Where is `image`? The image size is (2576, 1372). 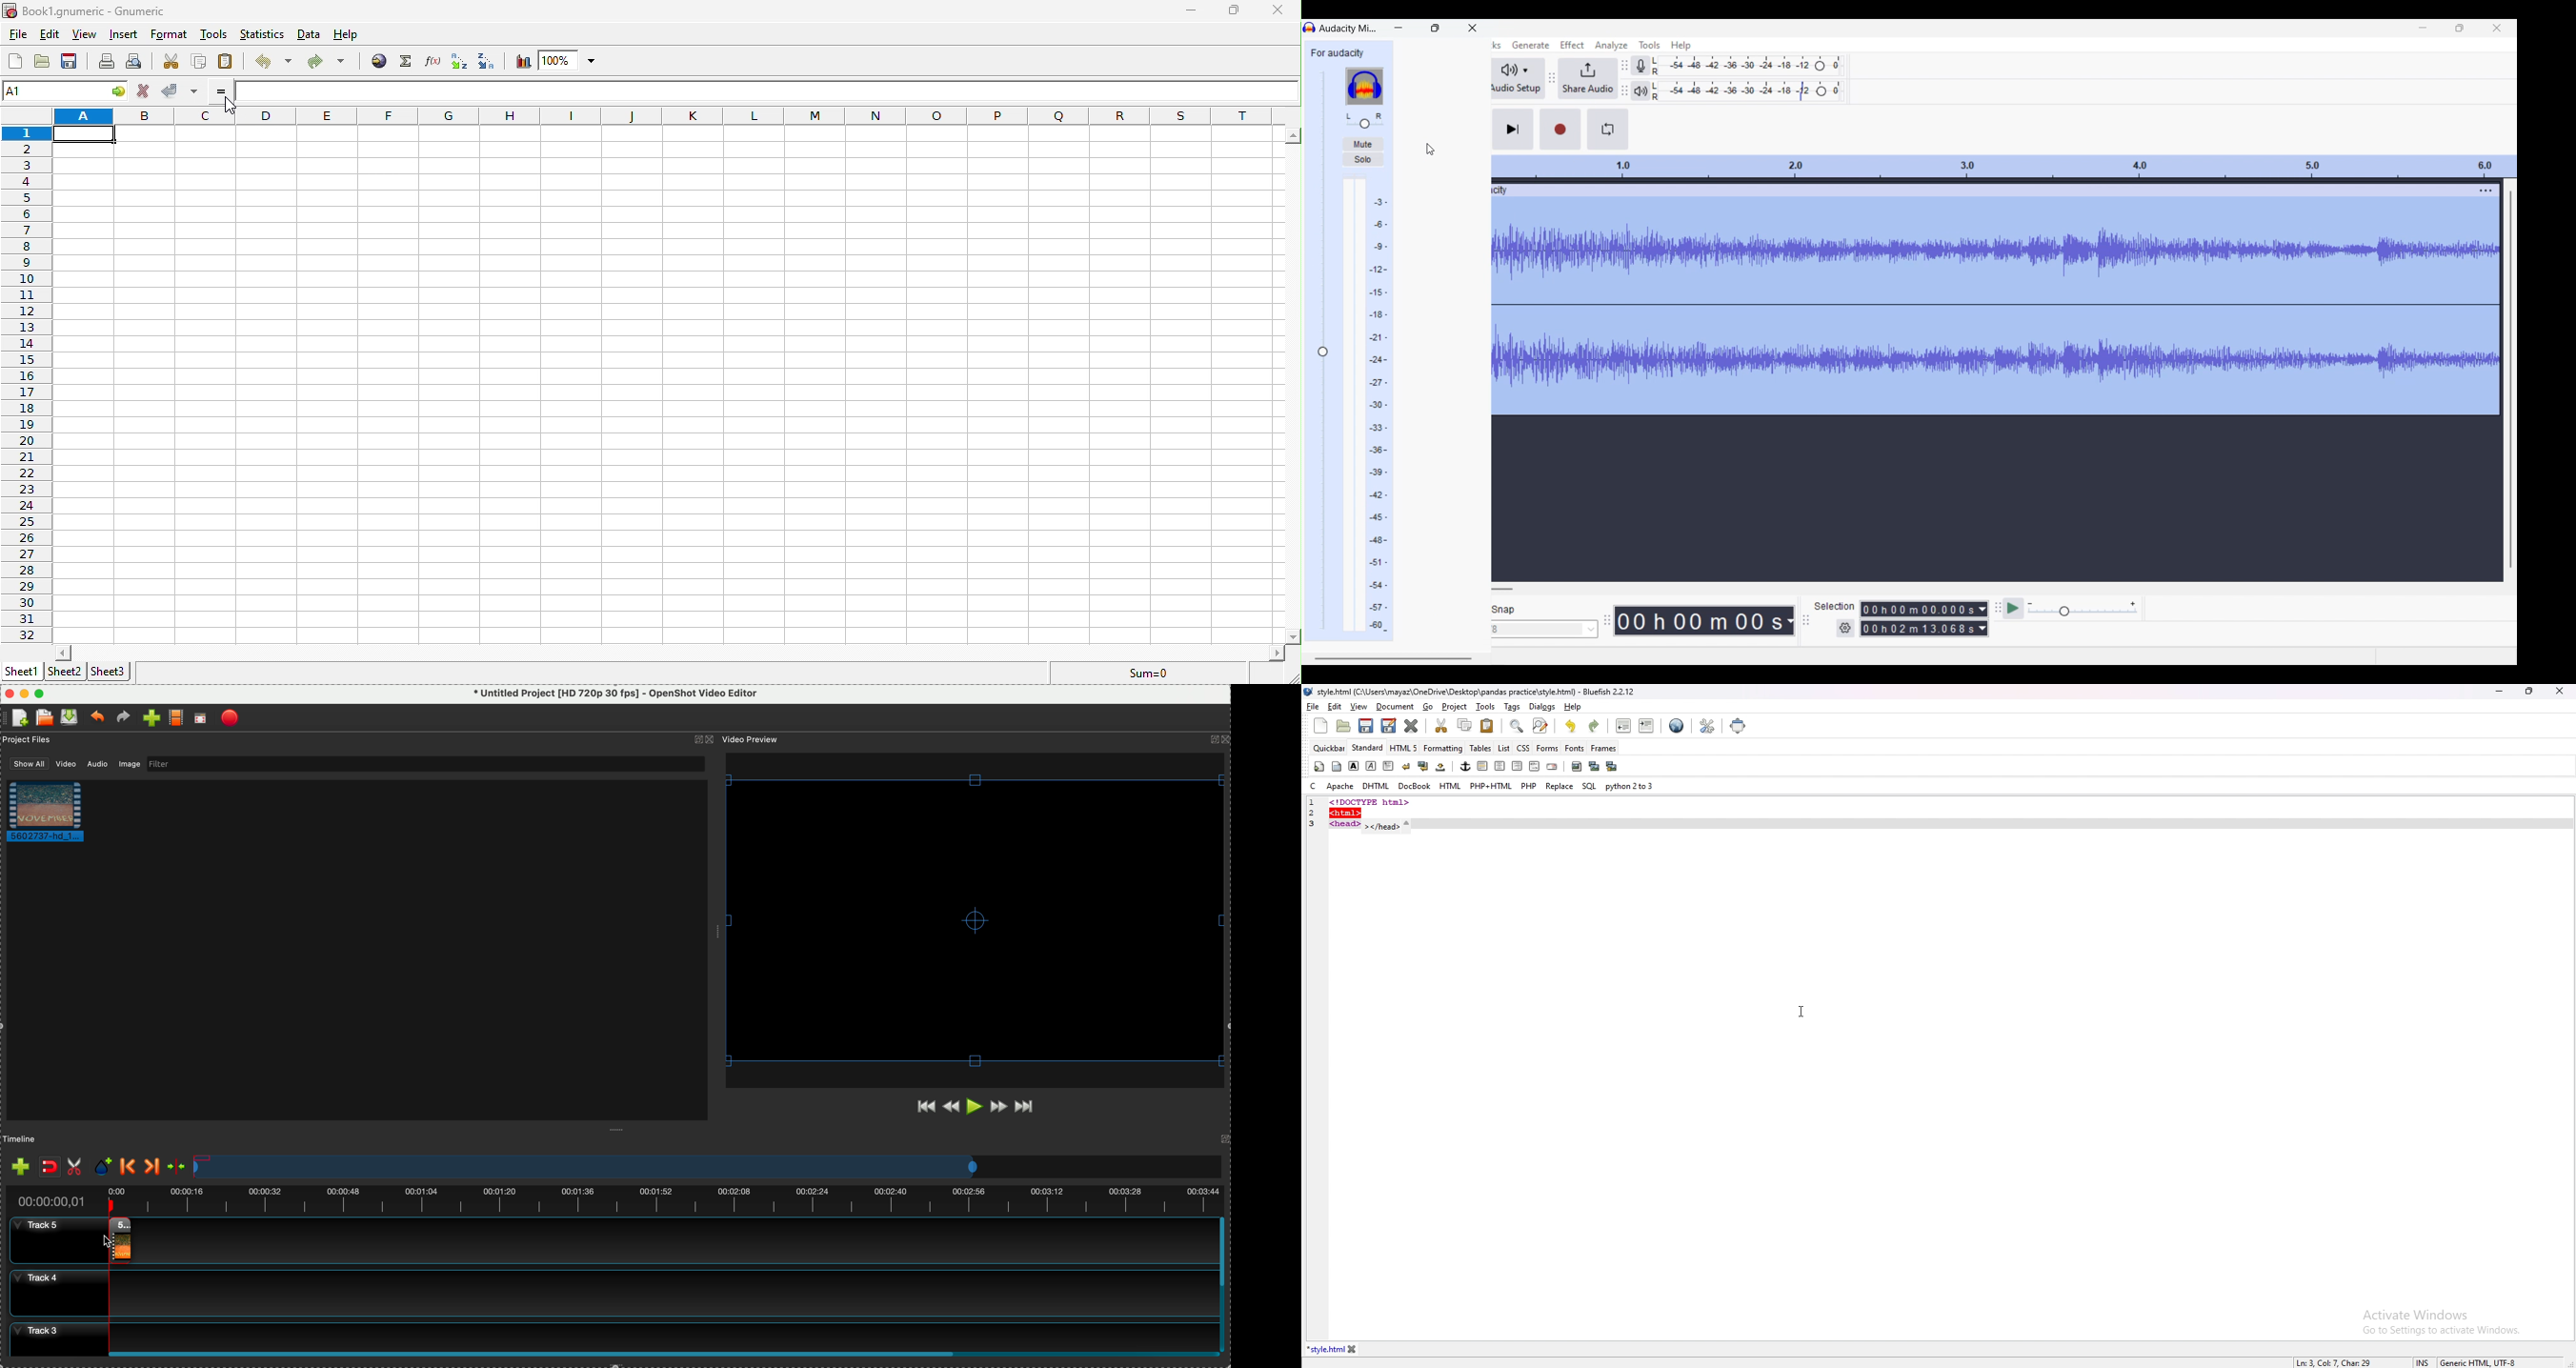 image is located at coordinates (131, 765).